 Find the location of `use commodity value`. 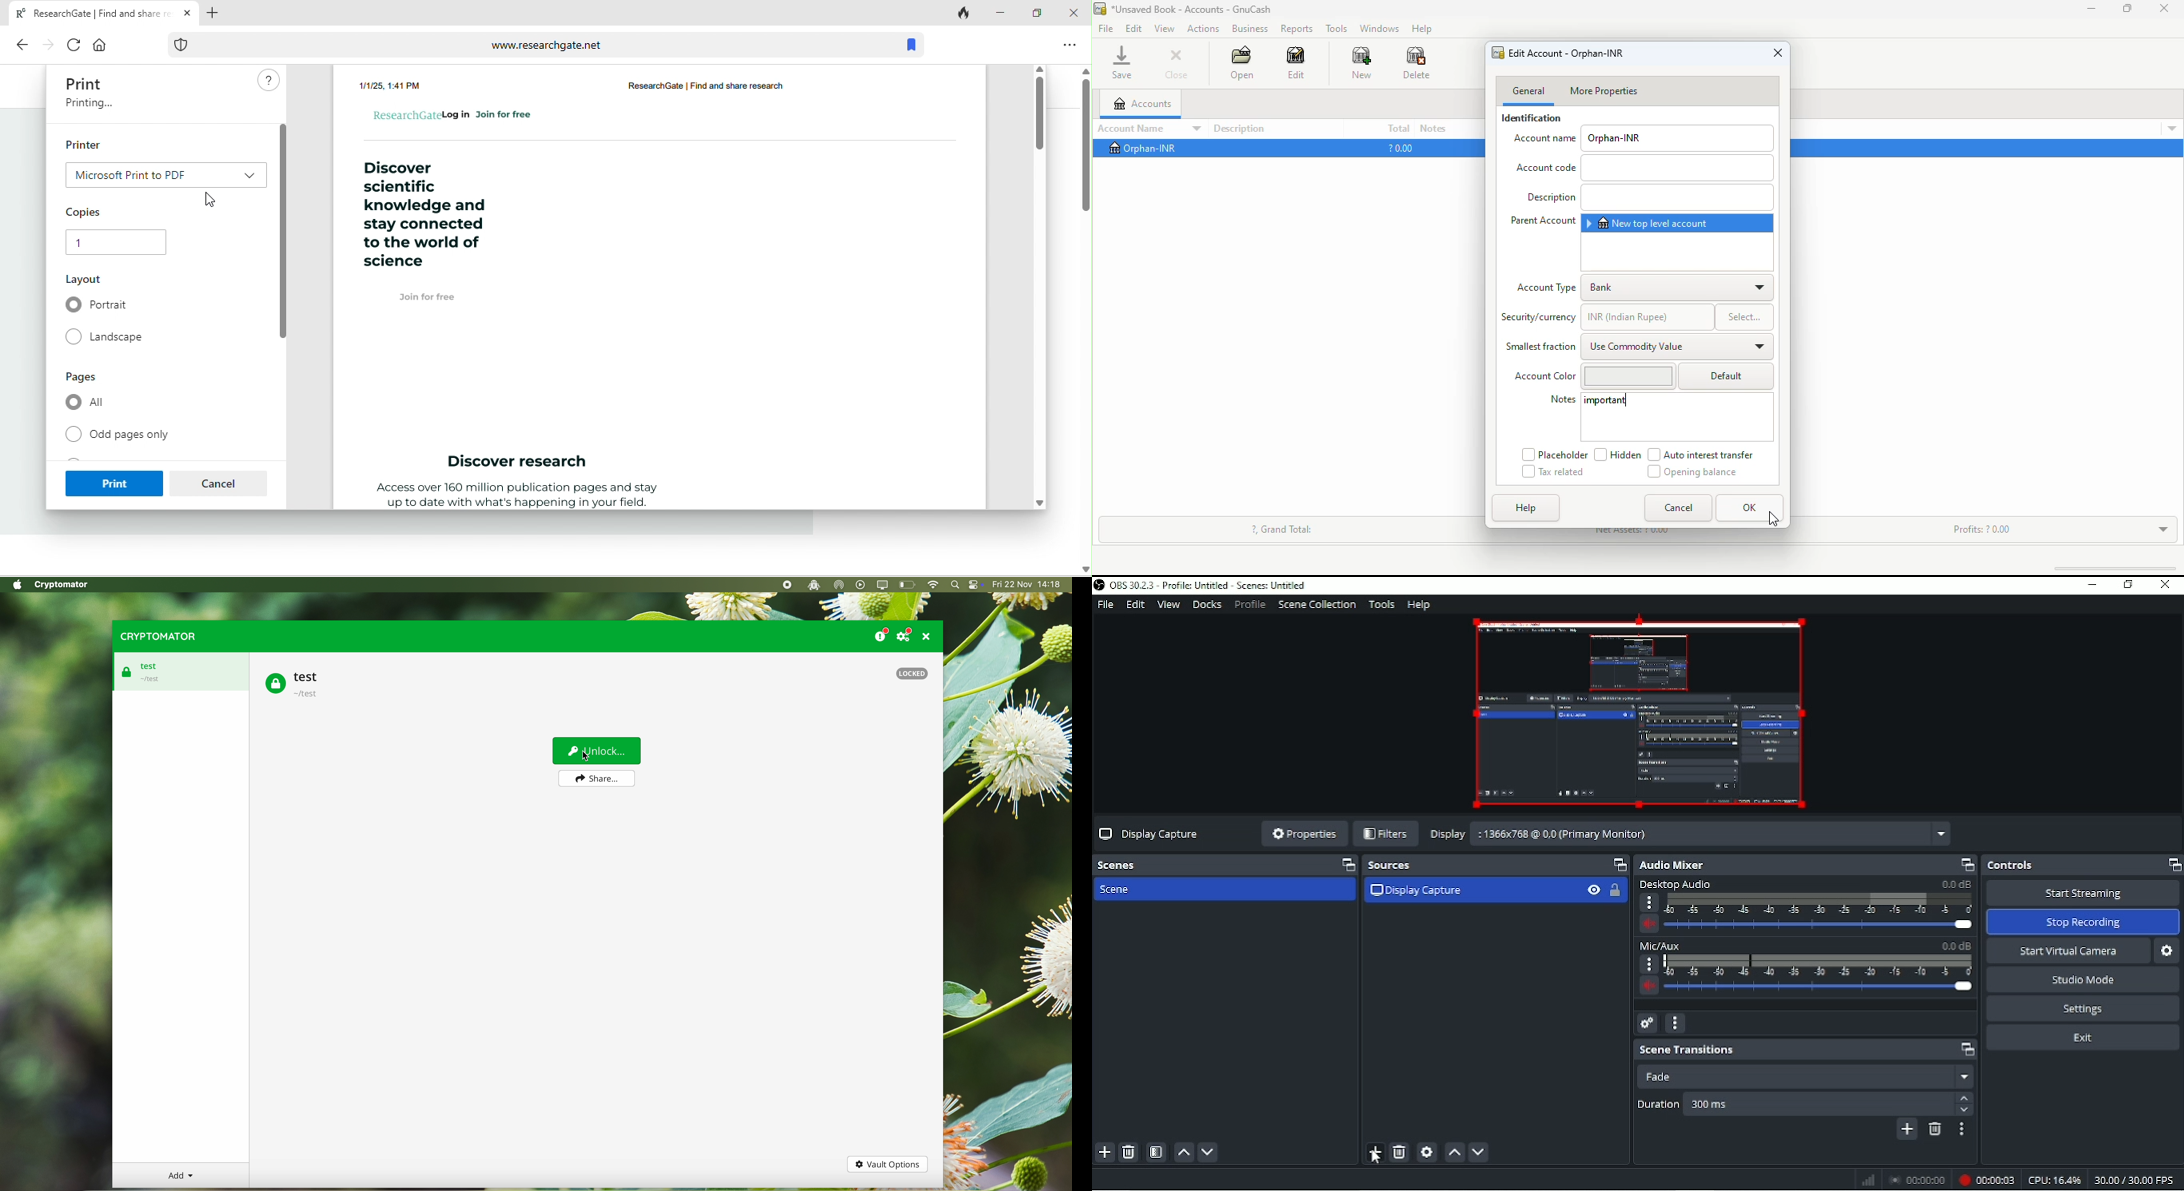

use commodity value is located at coordinates (1678, 347).